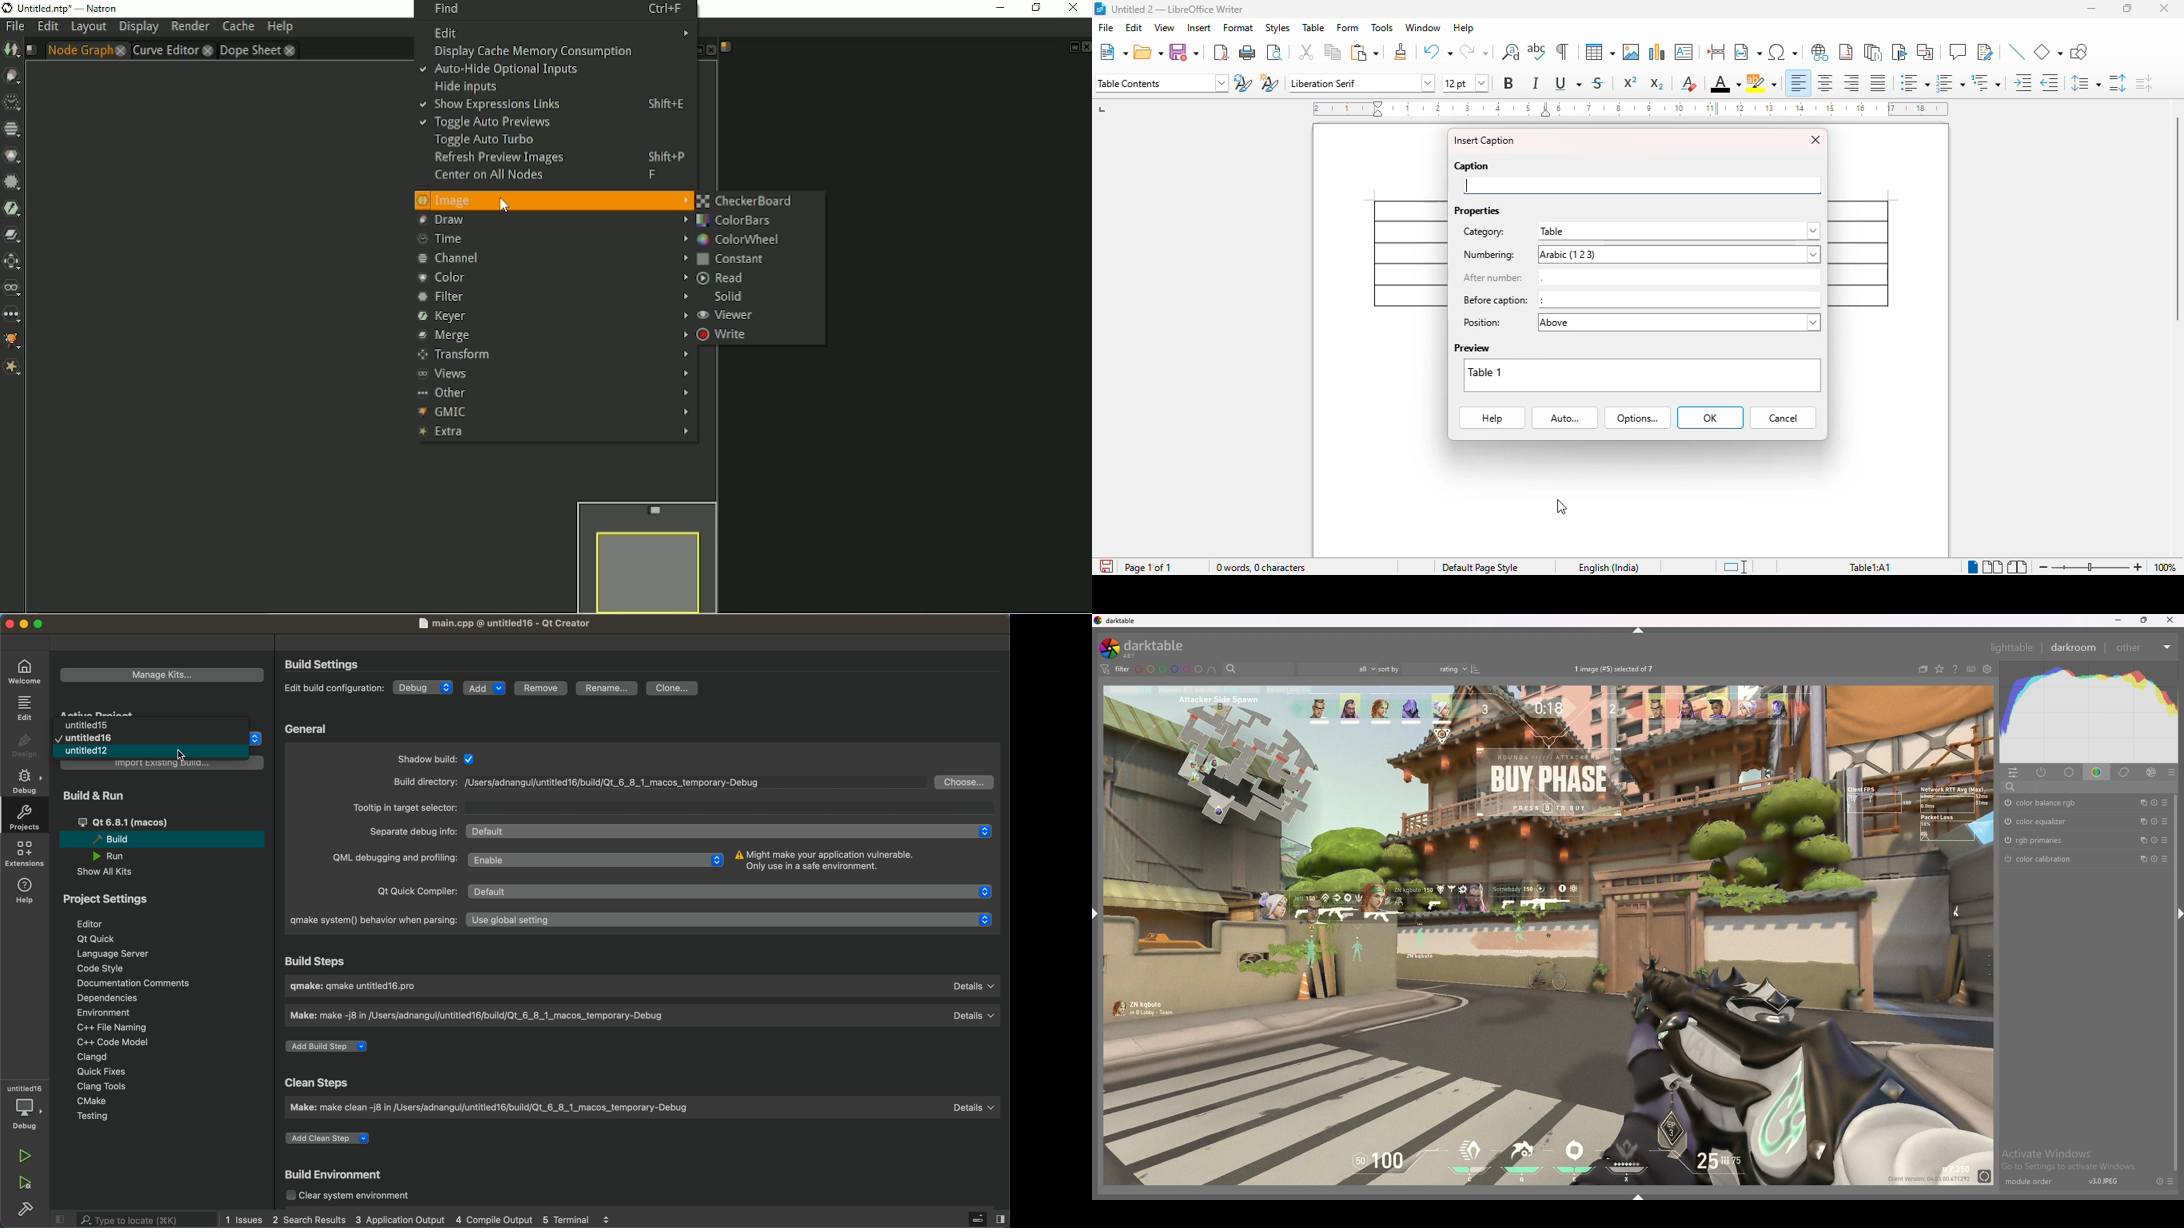 Image resolution: width=2184 pixels, height=1232 pixels. I want to click on reset, so click(2154, 859).